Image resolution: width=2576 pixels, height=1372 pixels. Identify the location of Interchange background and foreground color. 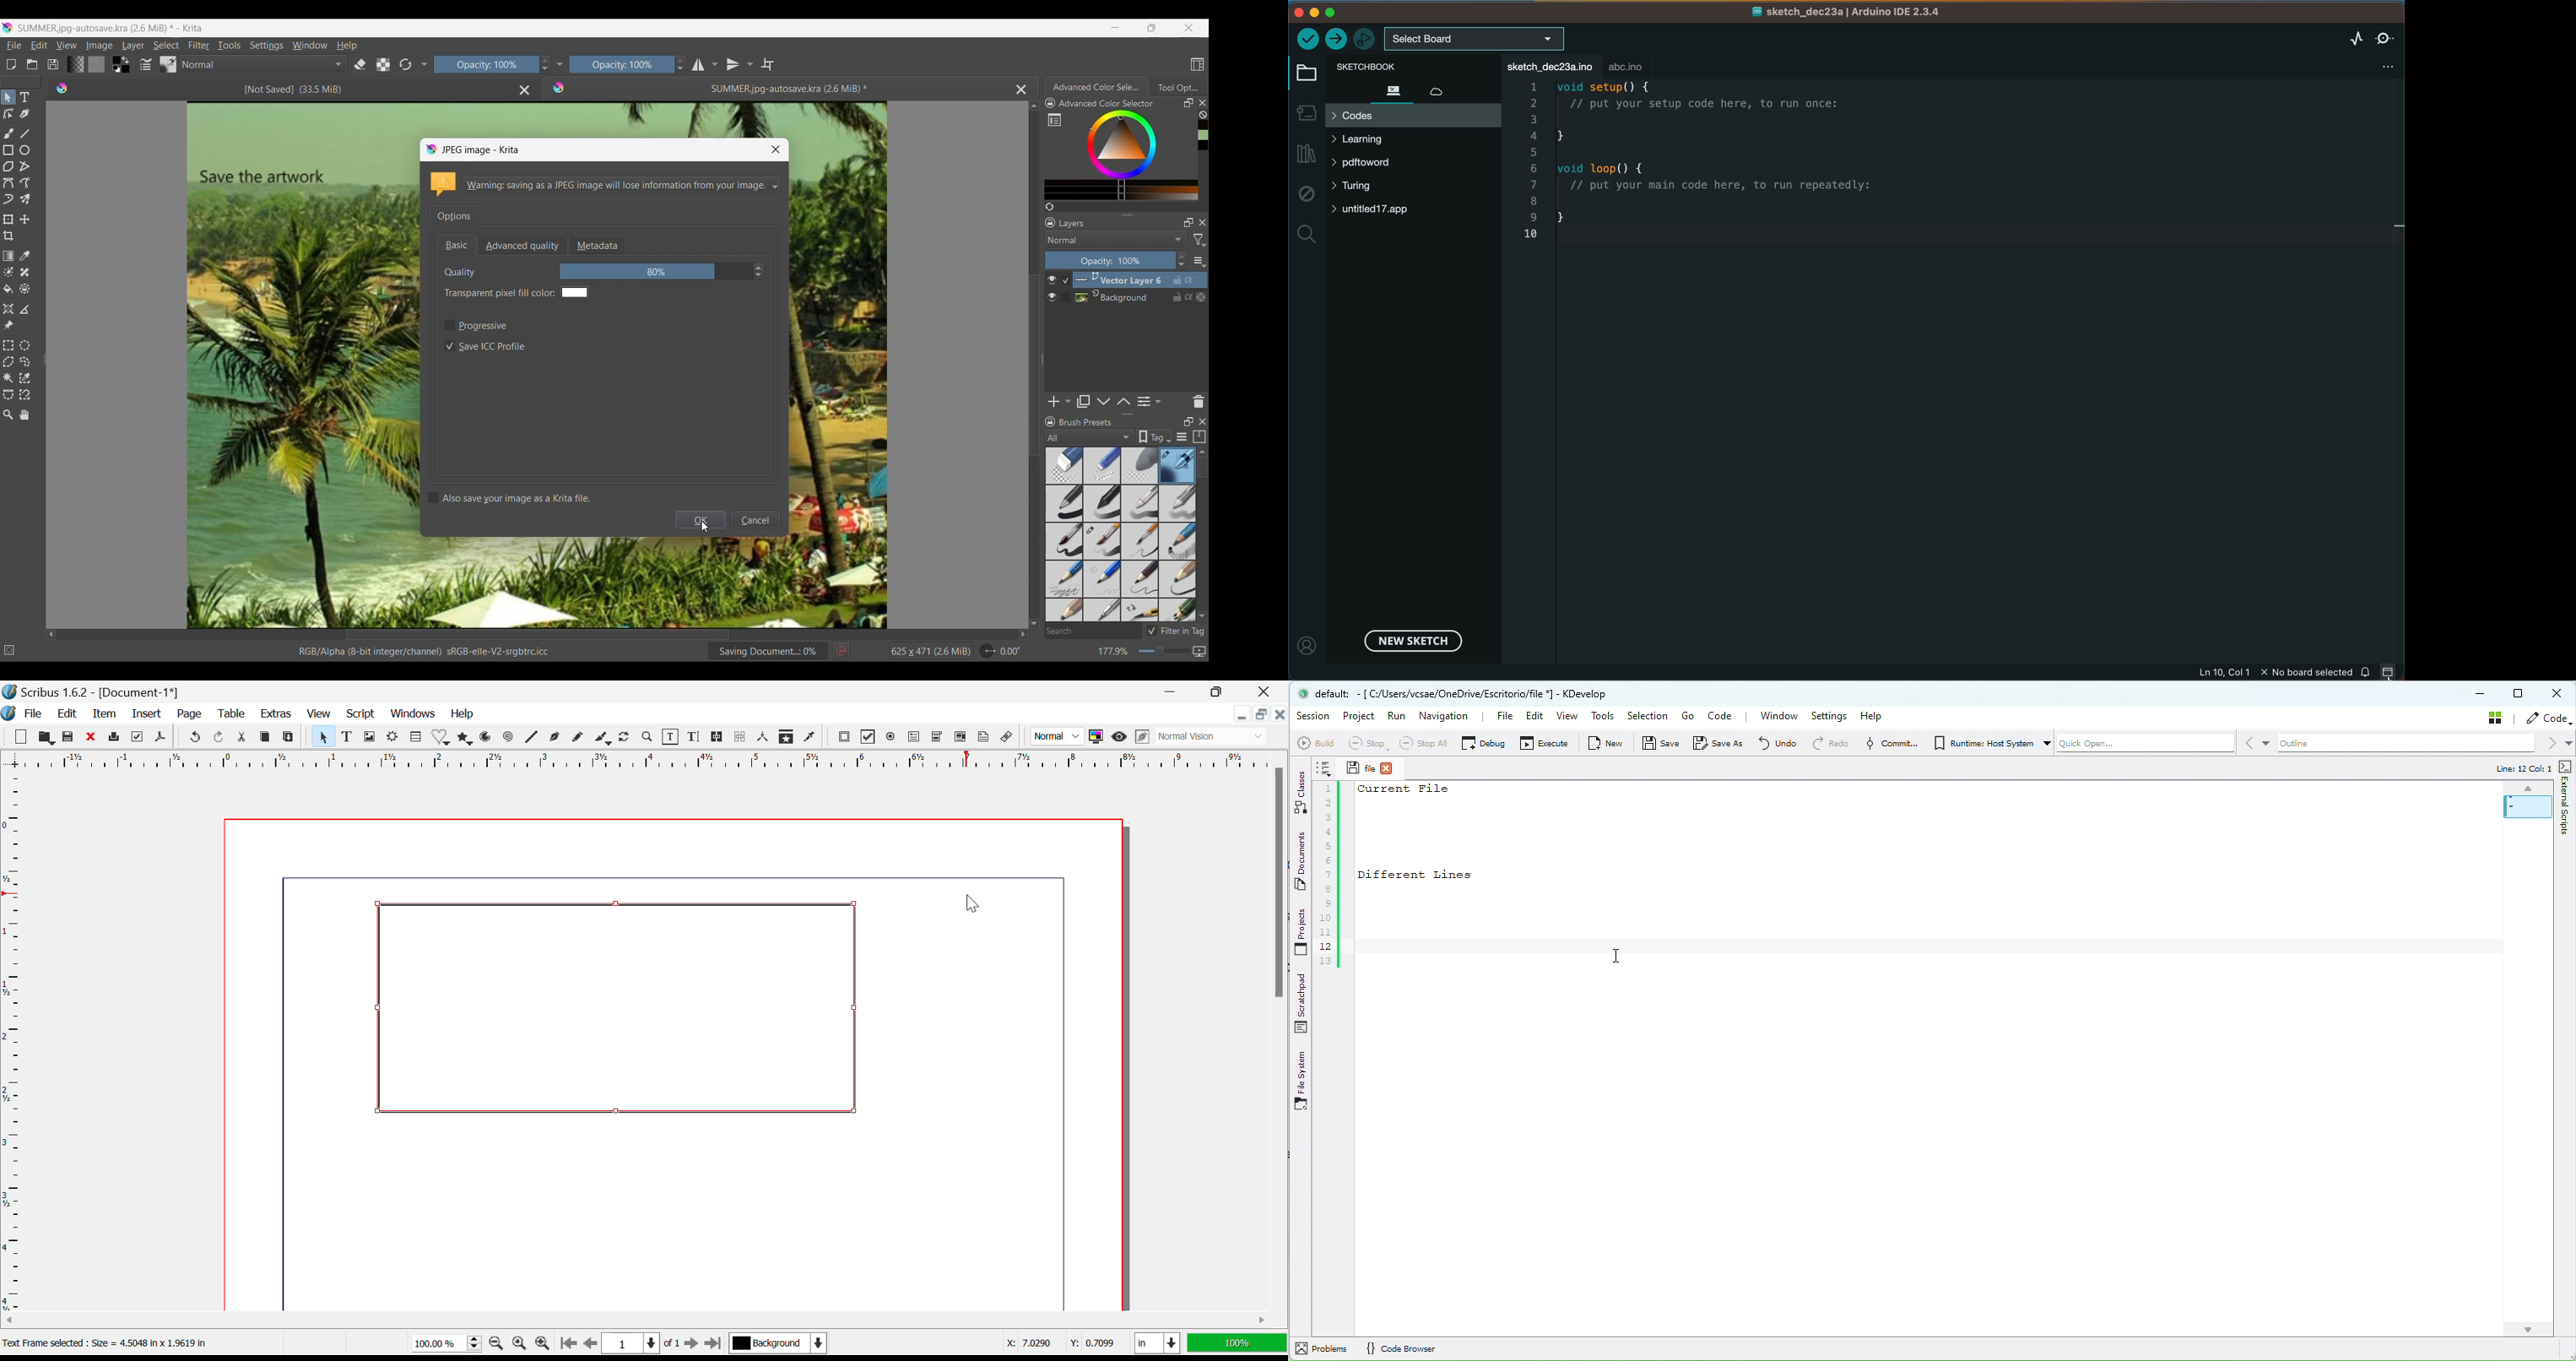
(126, 60).